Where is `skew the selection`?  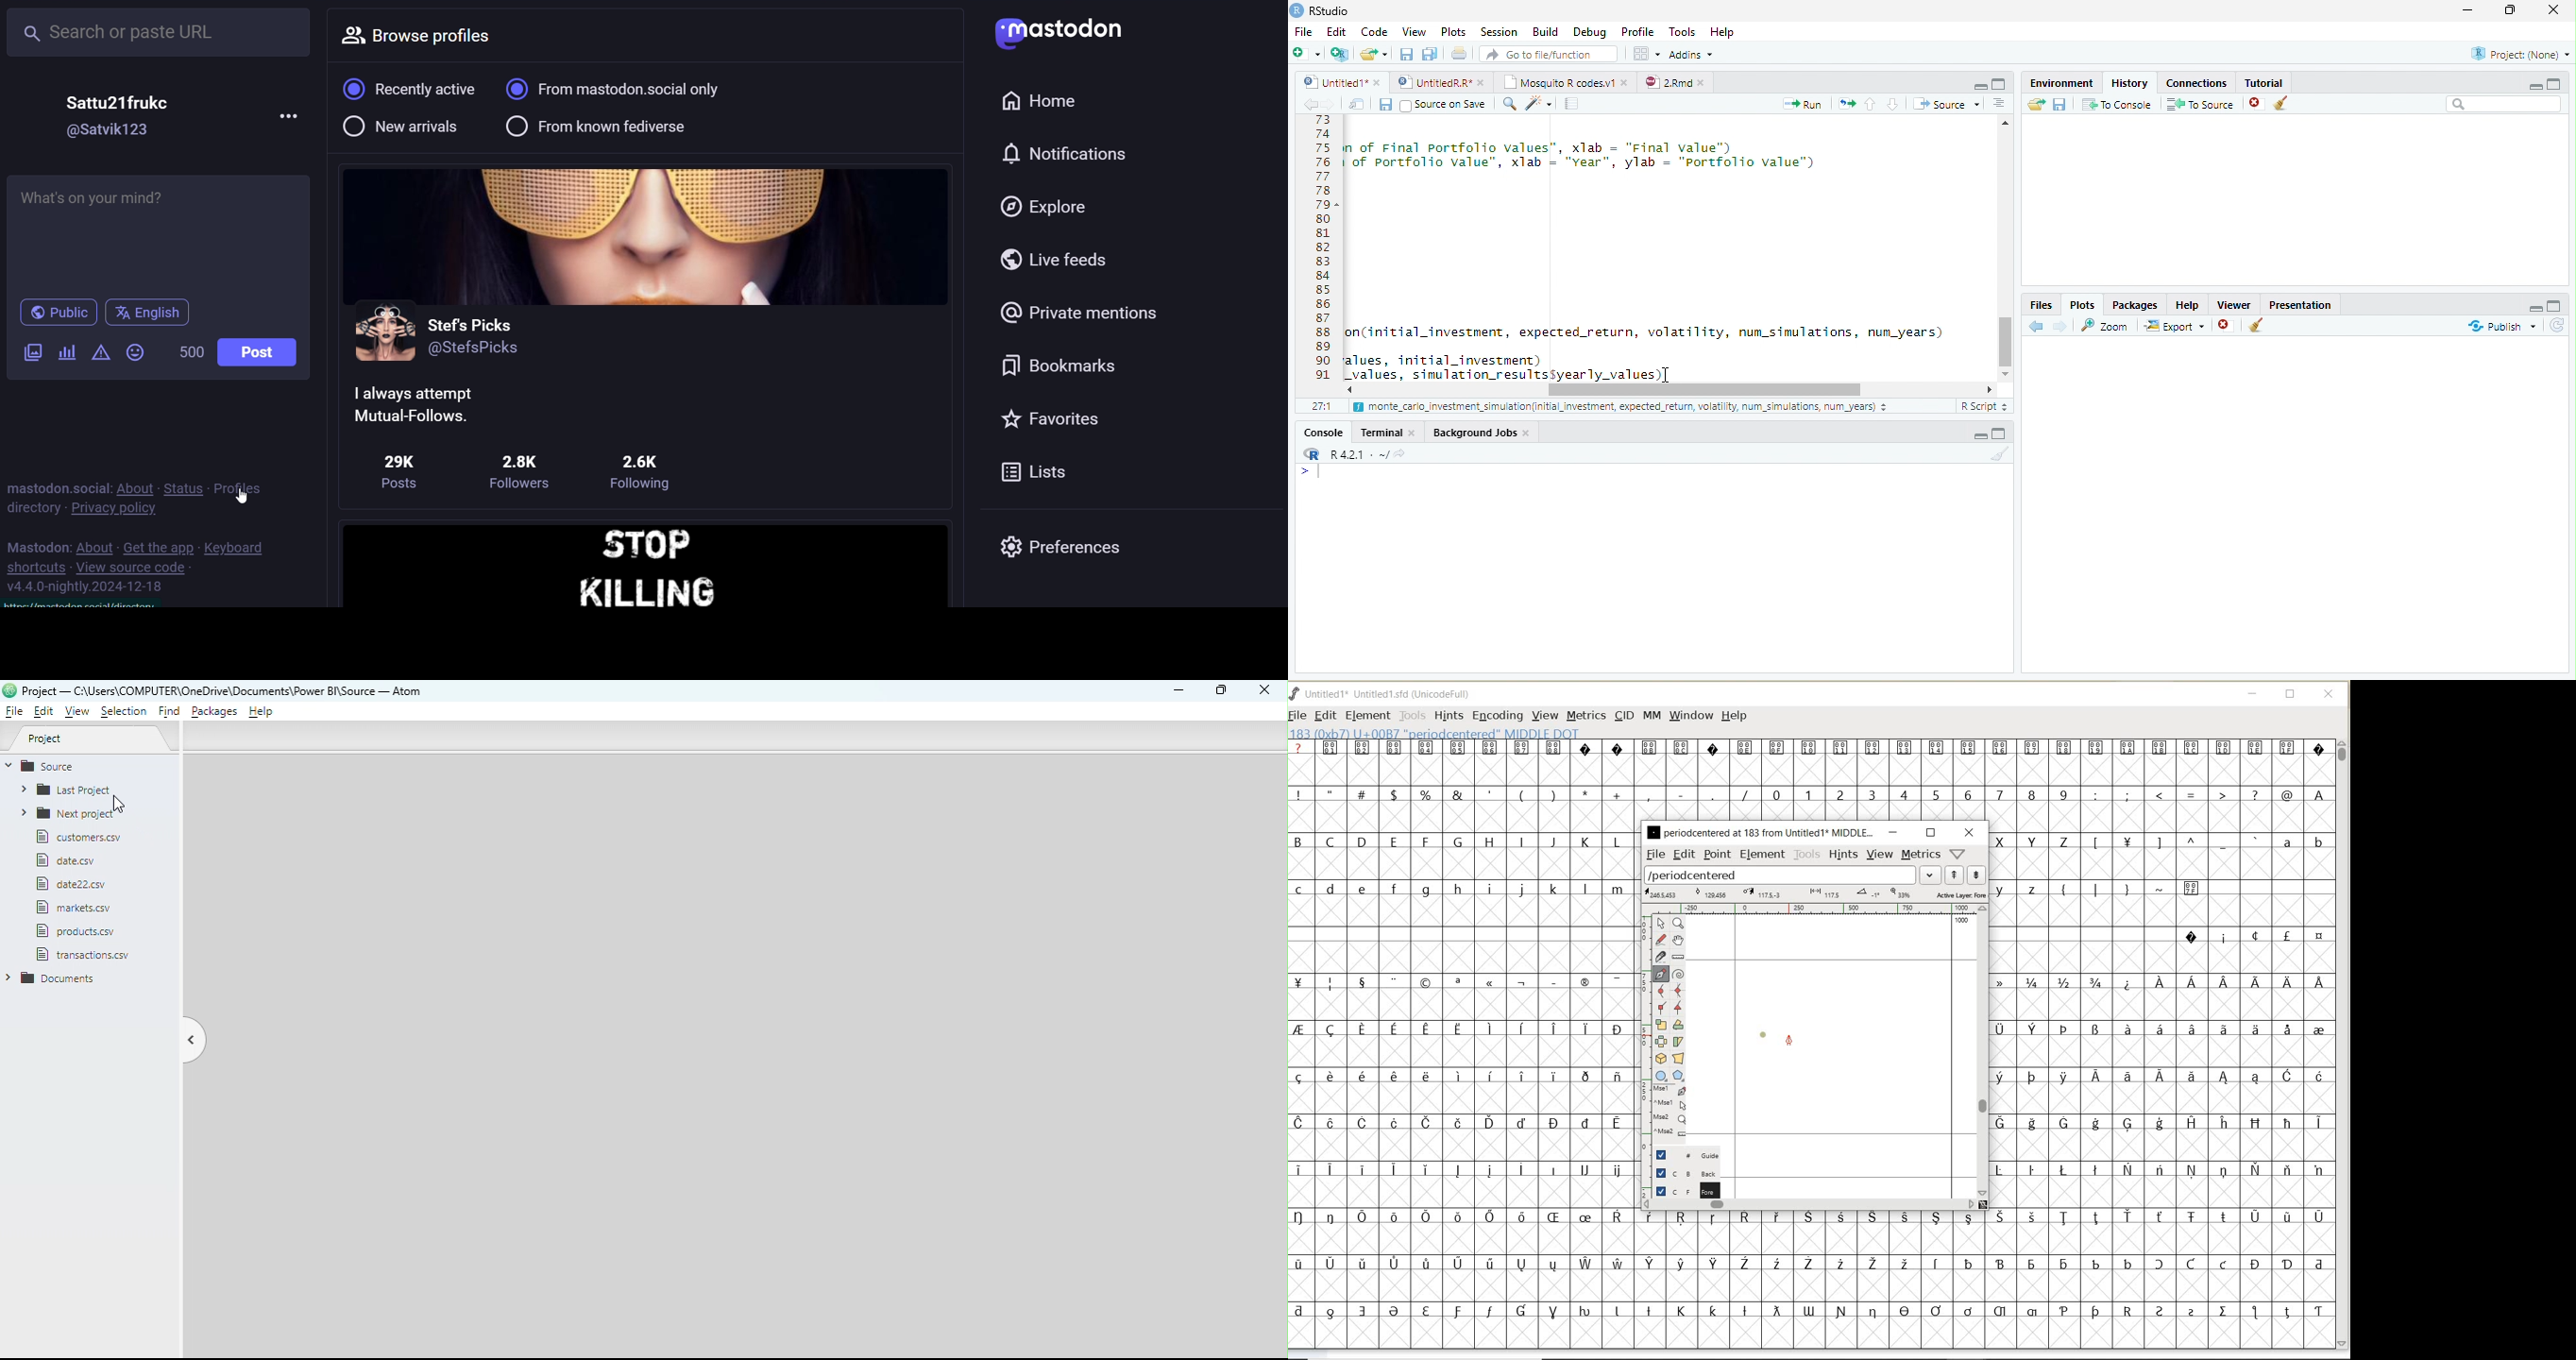 skew the selection is located at coordinates (1679, 1040).